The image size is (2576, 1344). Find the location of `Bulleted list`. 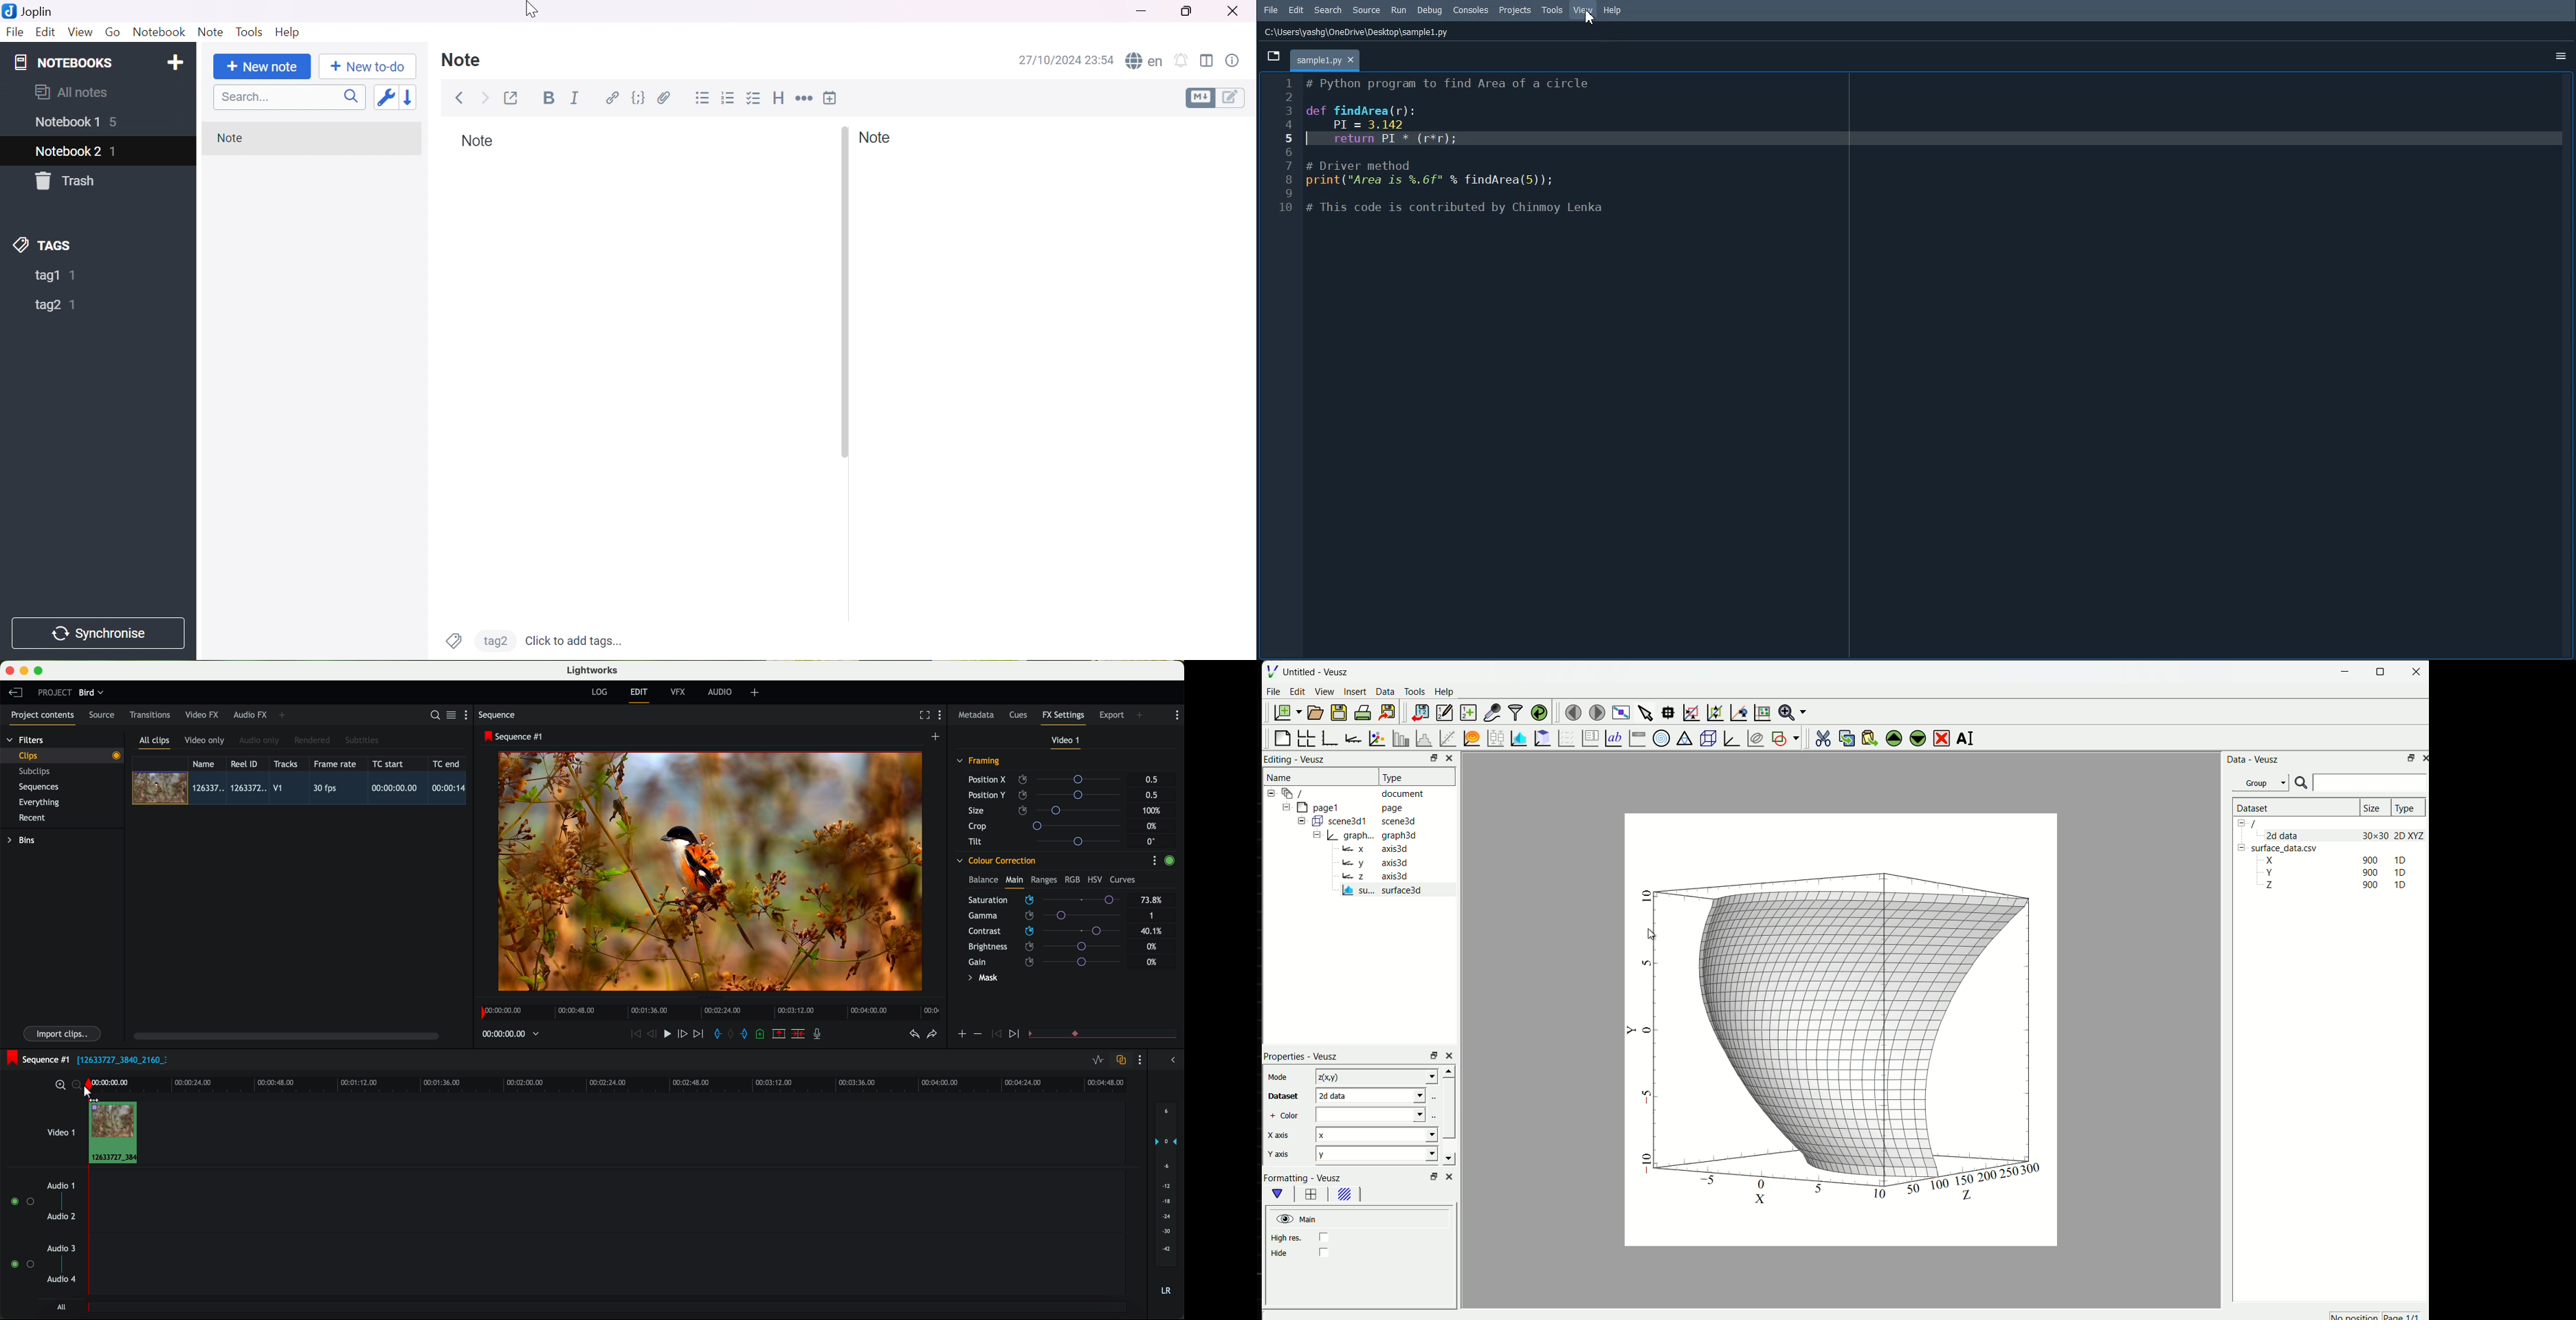

Bulleted list is located at coordinates (704, 99).